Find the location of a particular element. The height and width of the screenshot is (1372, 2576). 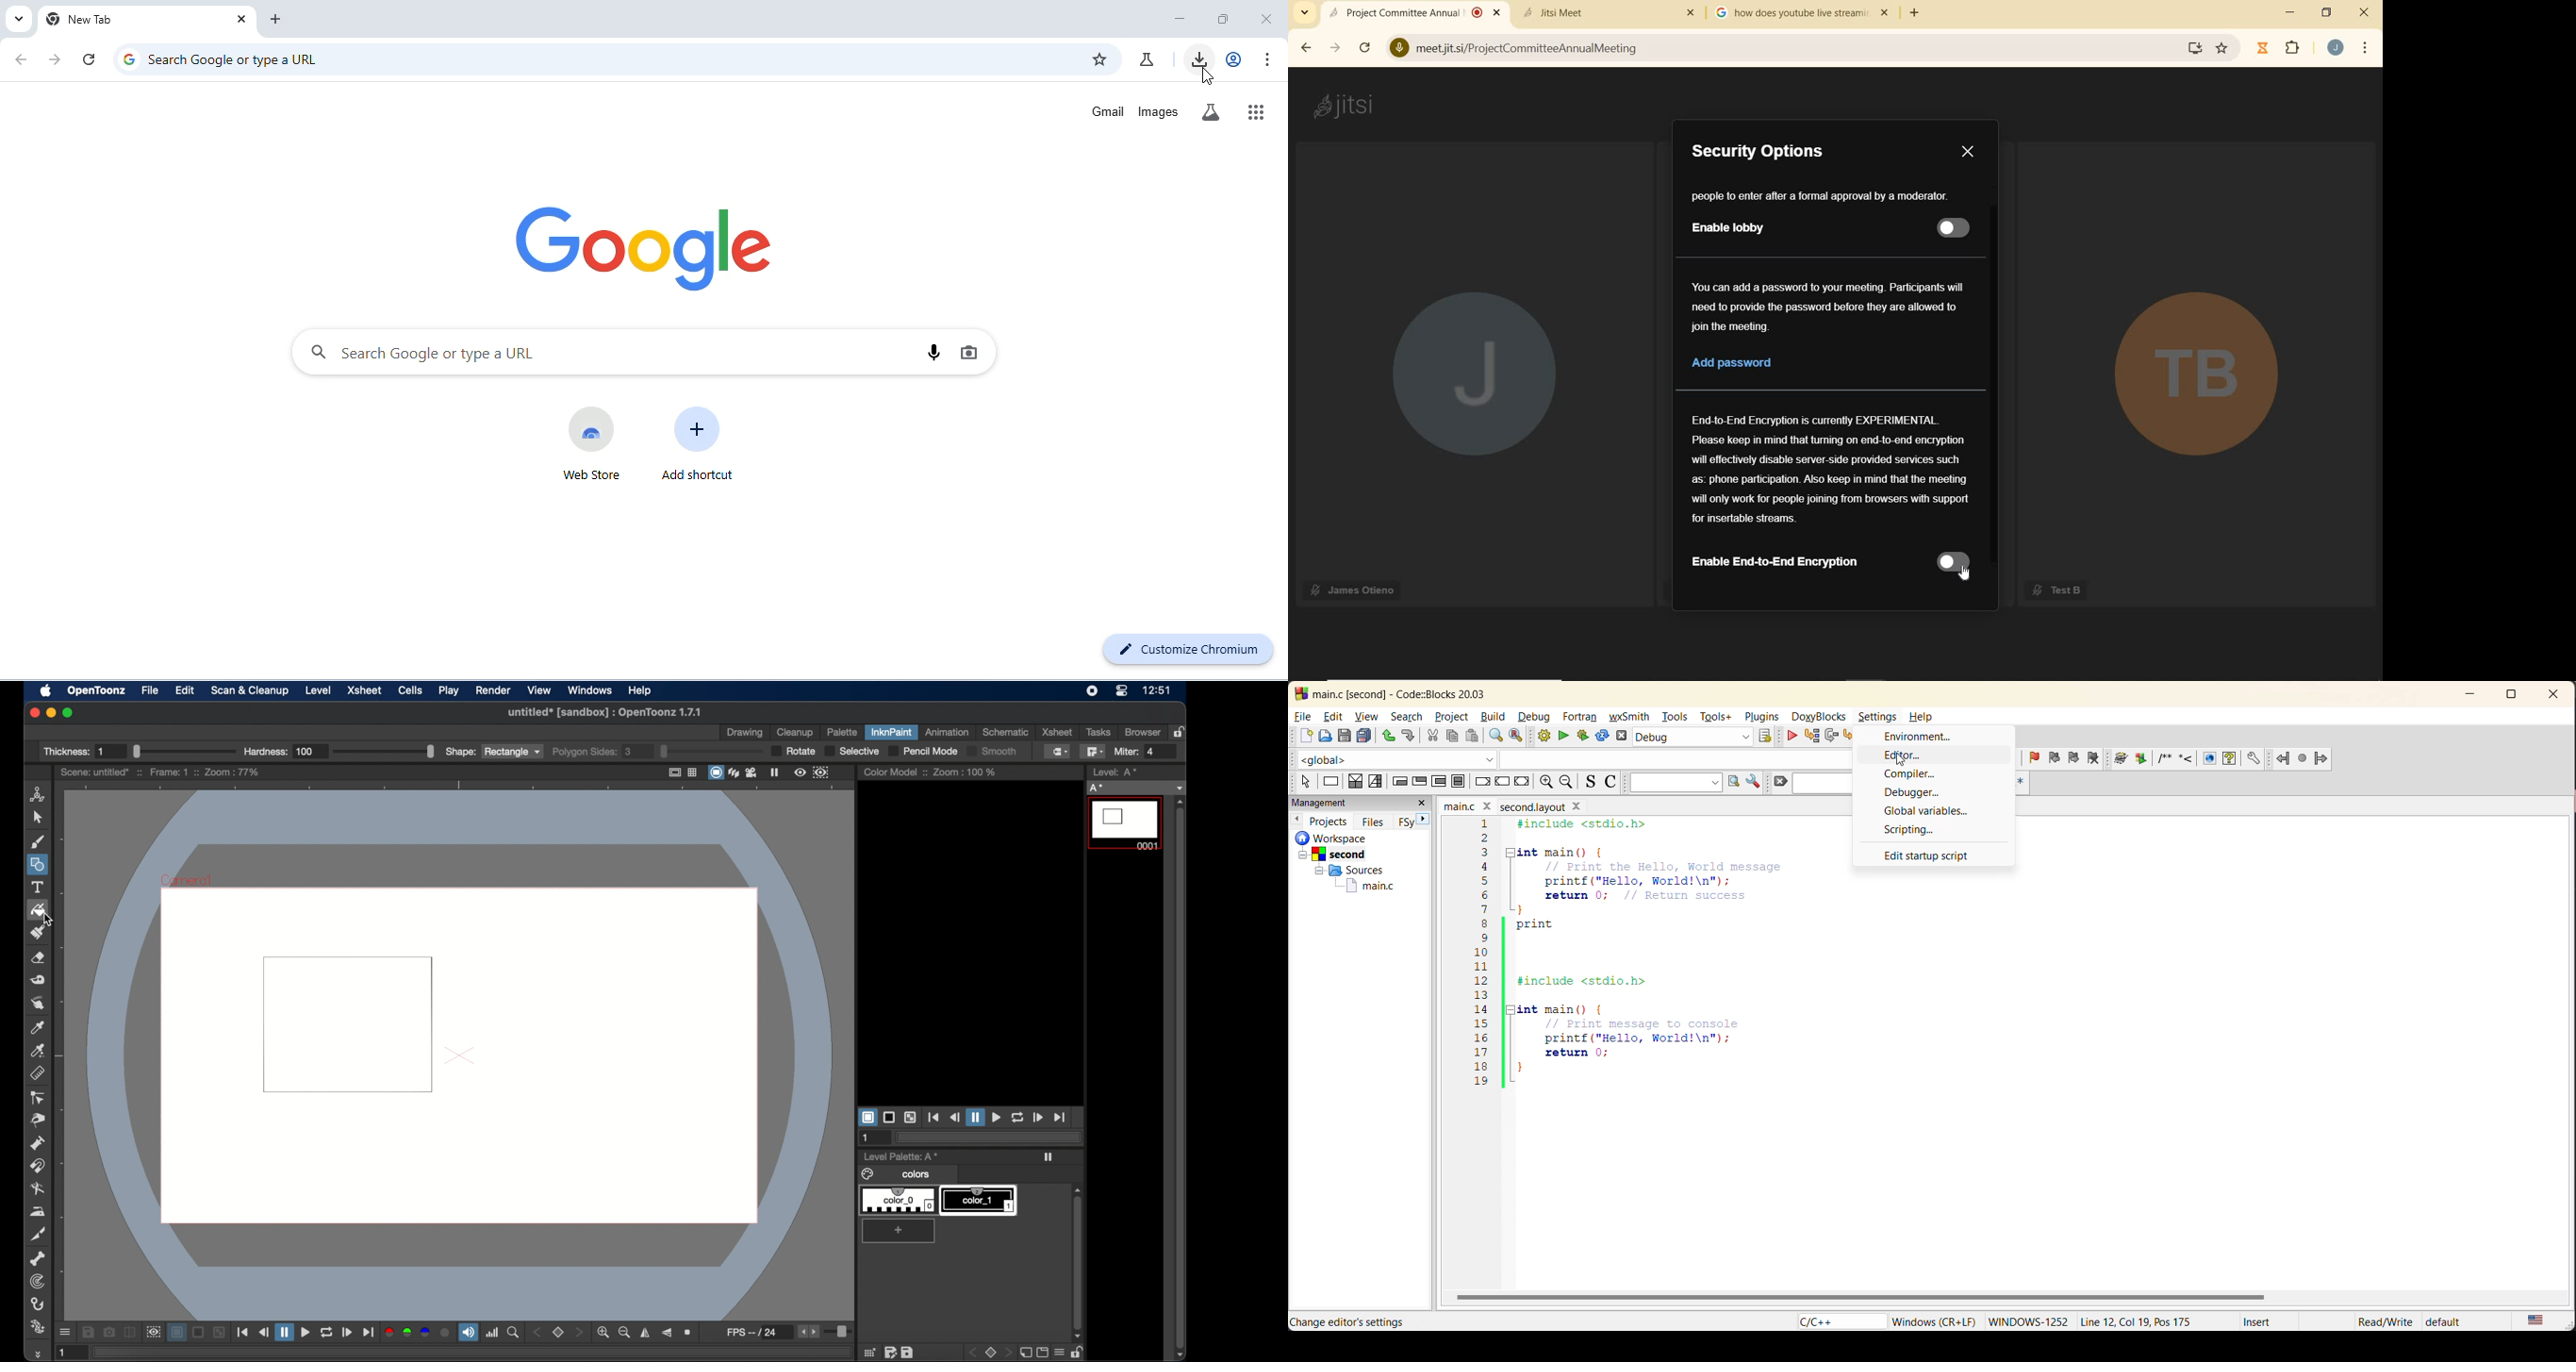

google logo is located at coordinates (641, 246).